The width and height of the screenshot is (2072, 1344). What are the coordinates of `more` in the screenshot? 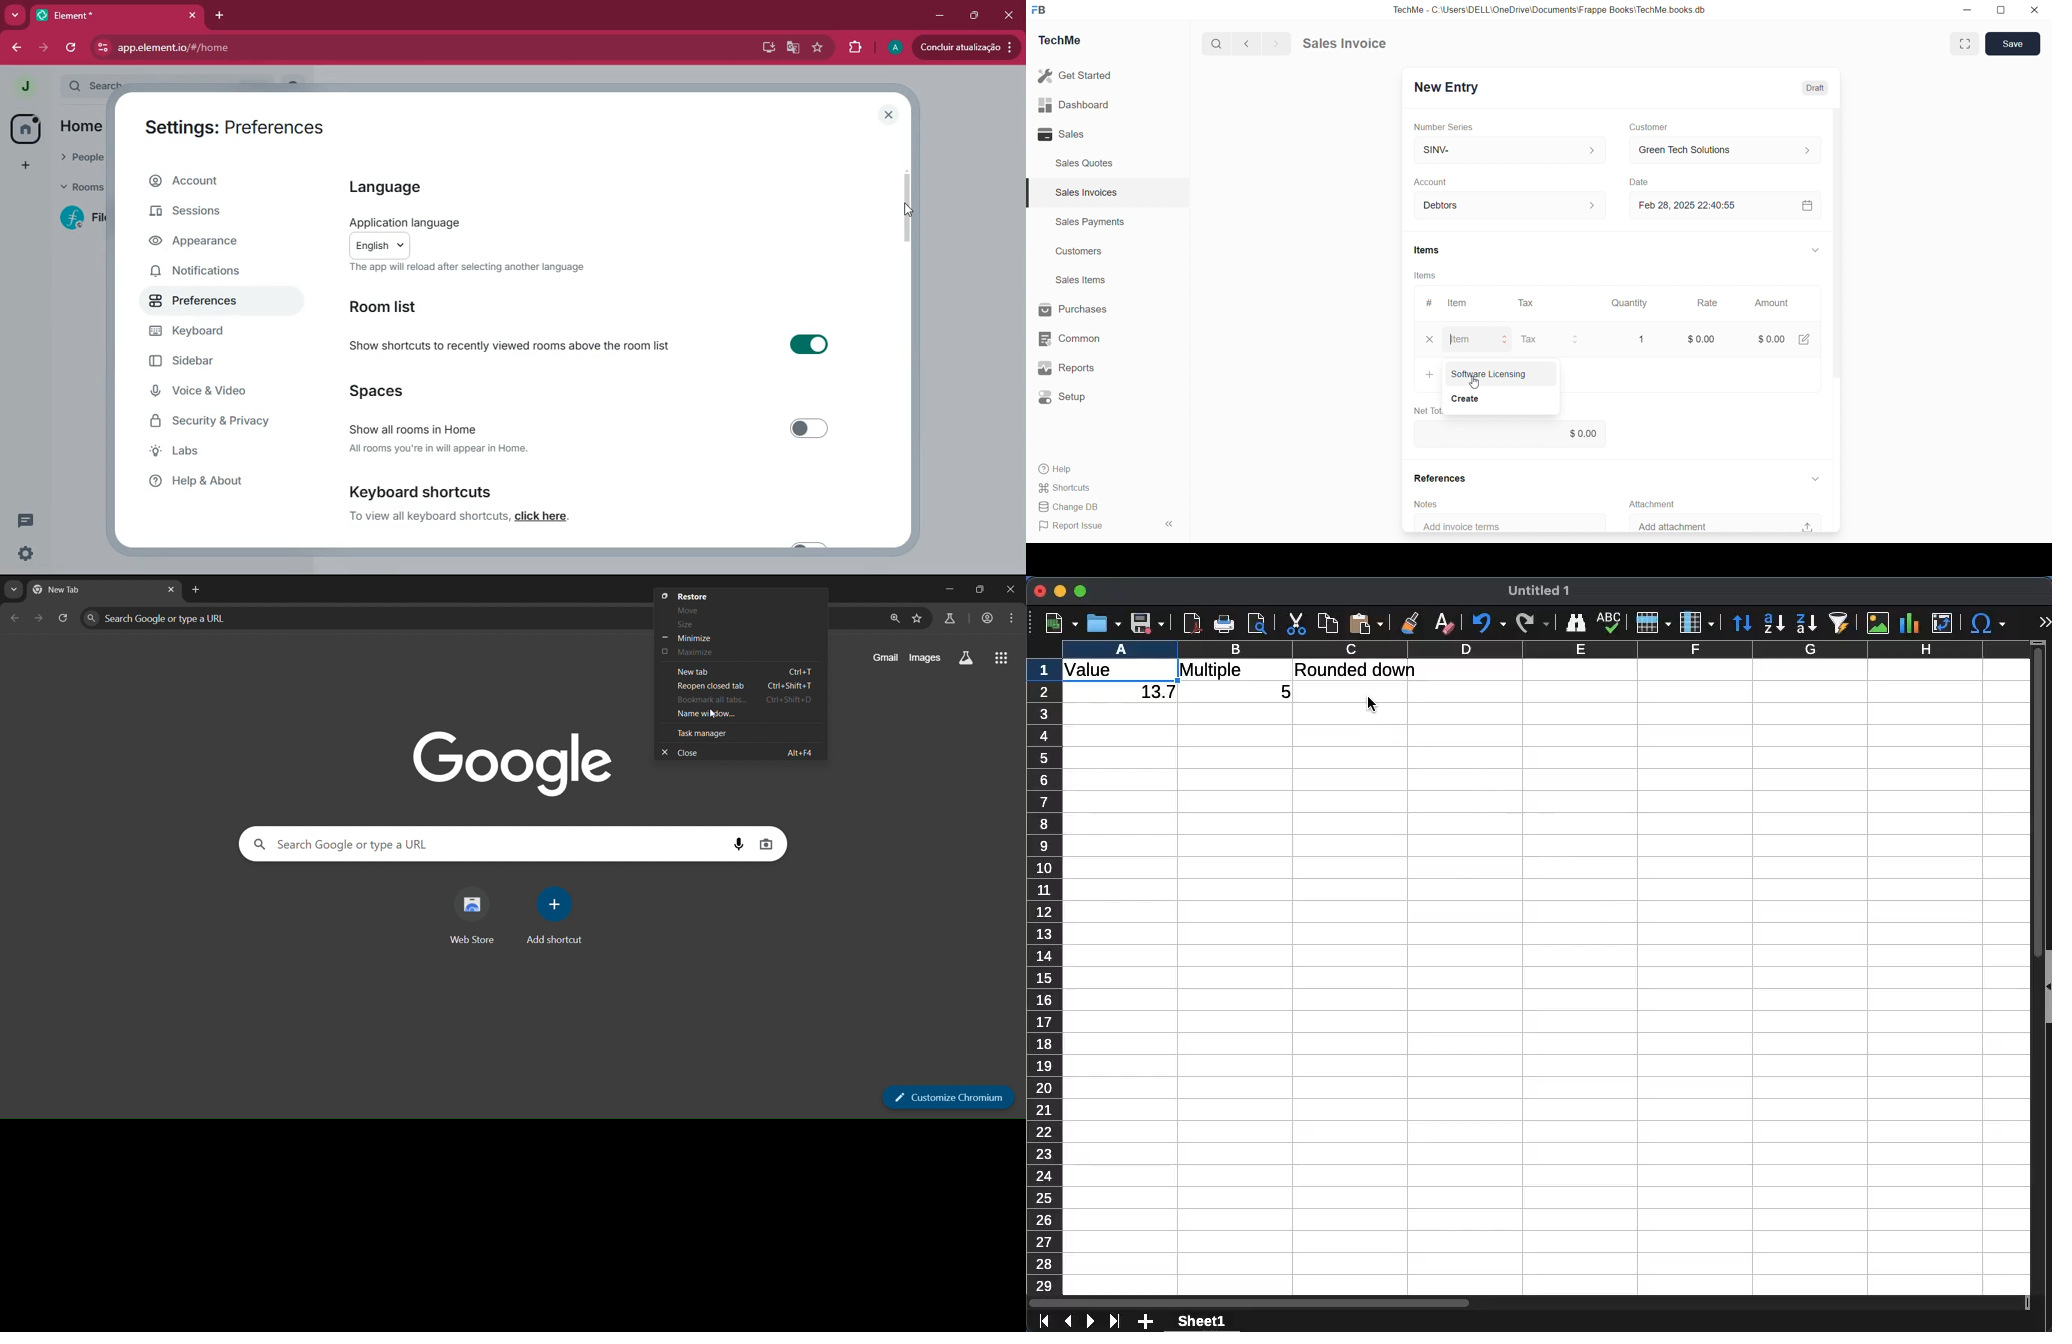 It's located at (15, 16).